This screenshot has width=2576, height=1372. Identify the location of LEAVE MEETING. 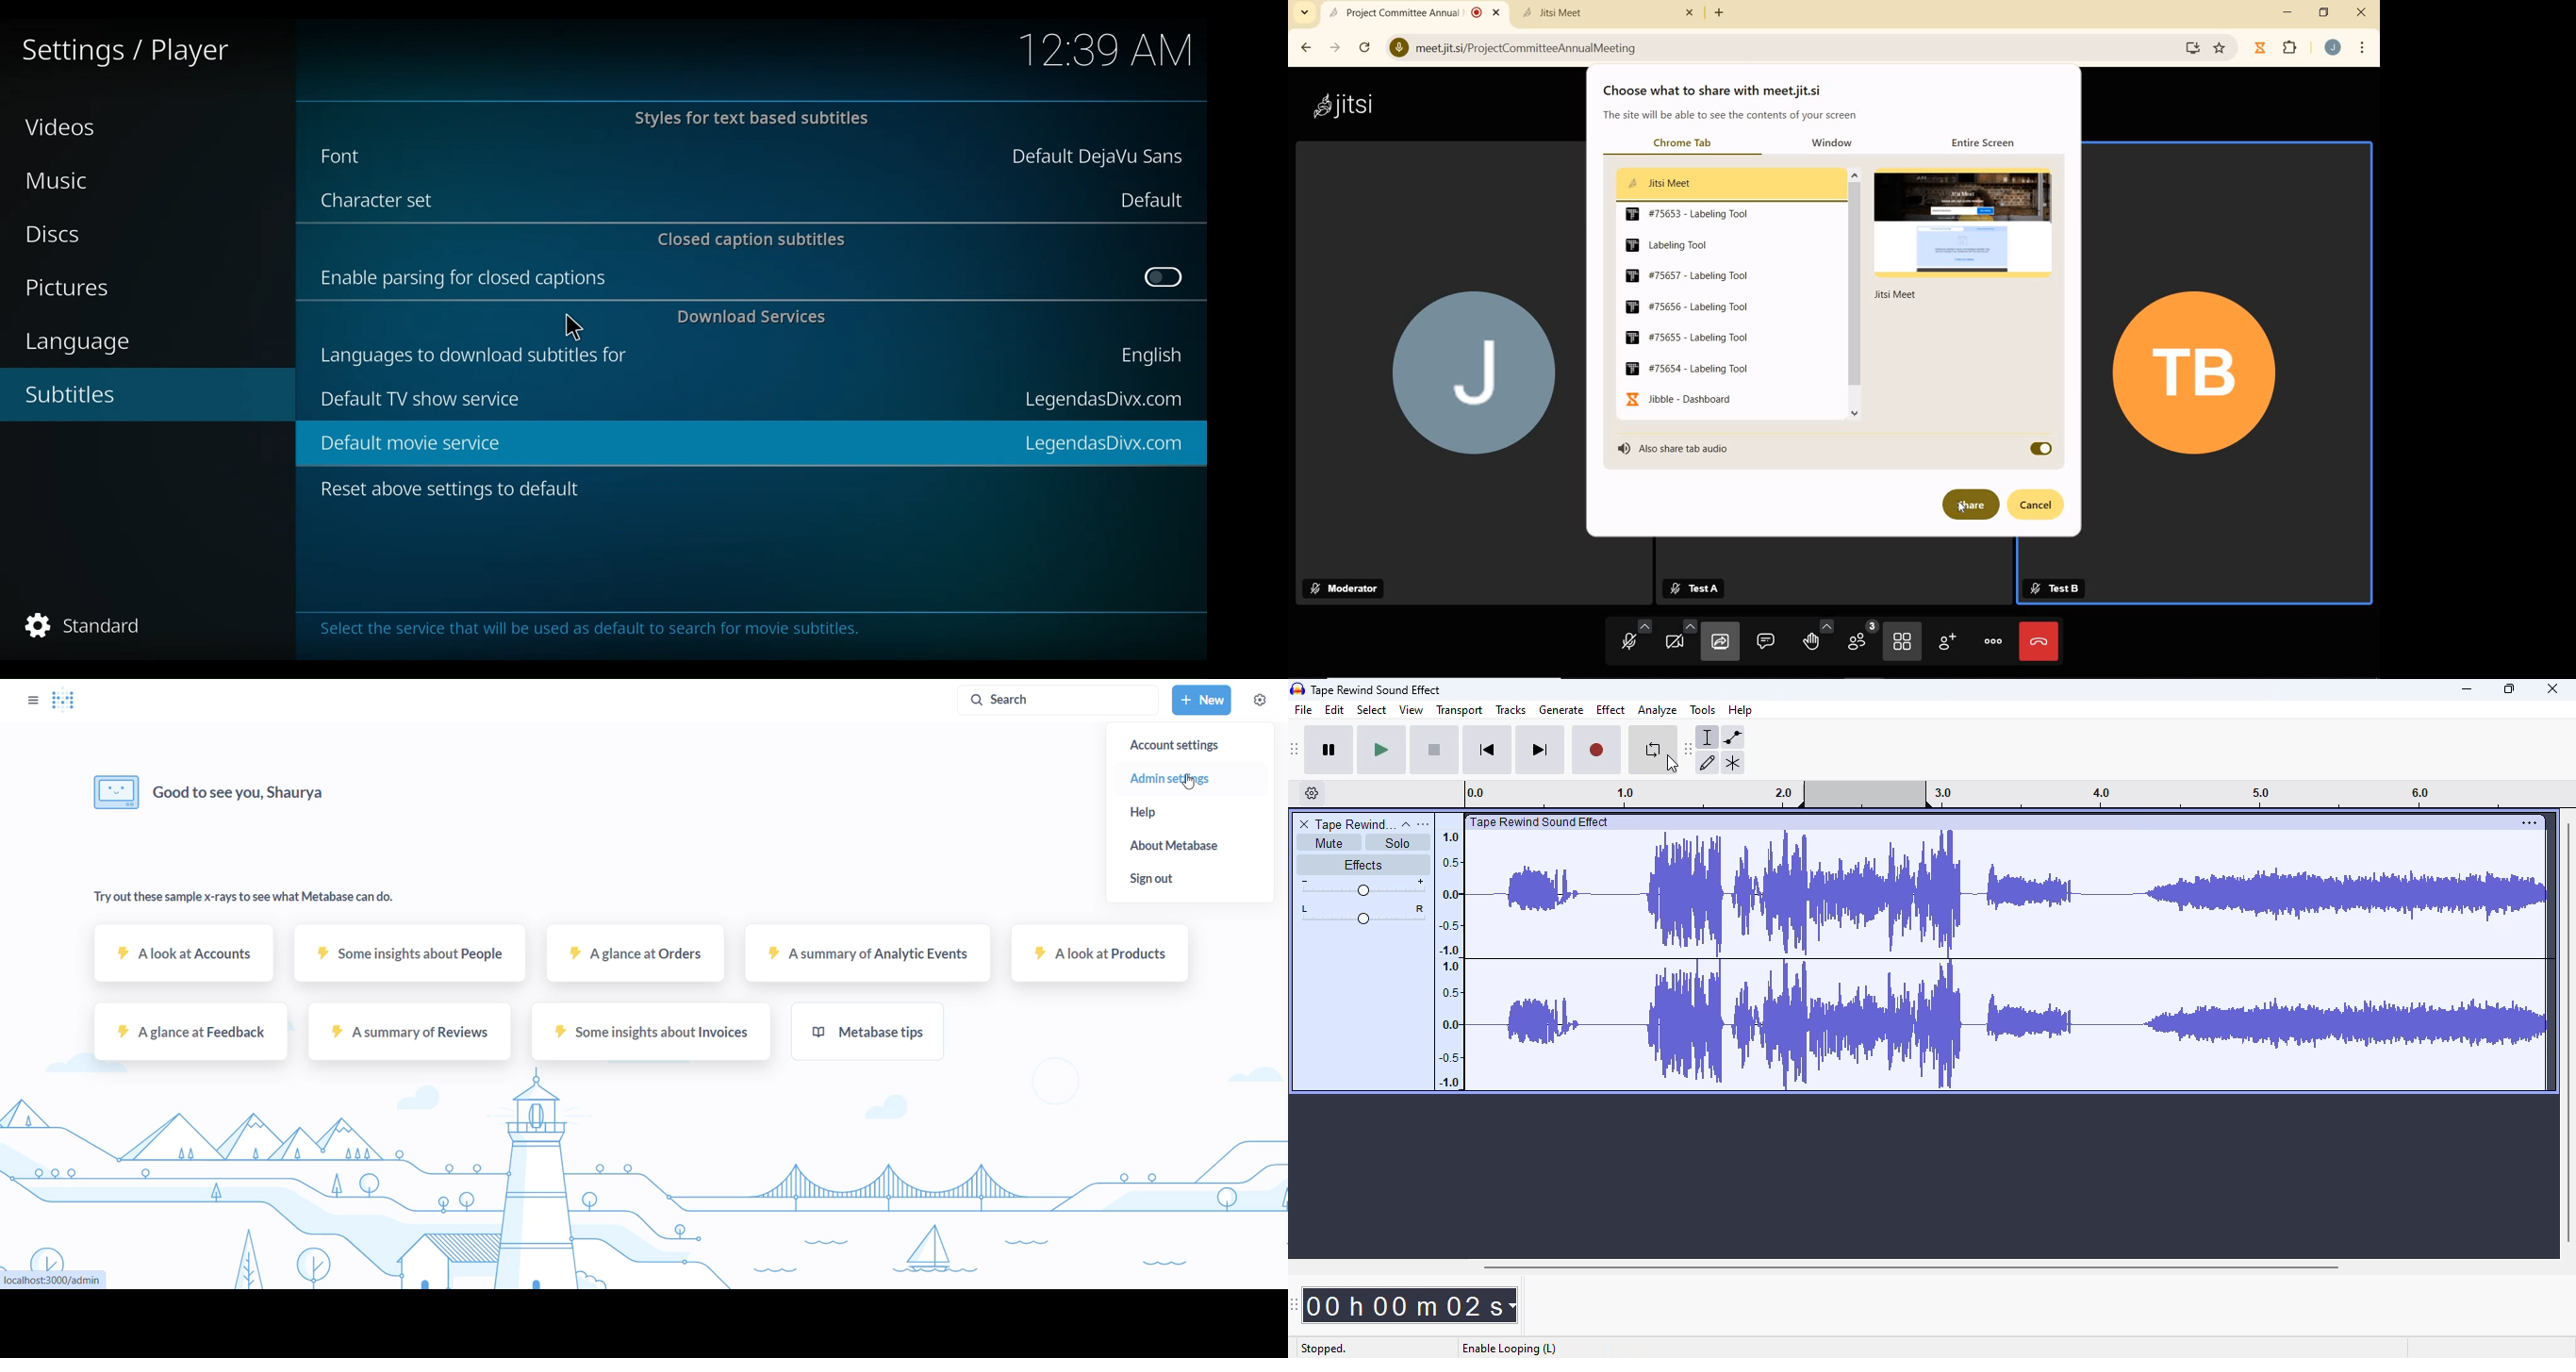
(2039, 641).